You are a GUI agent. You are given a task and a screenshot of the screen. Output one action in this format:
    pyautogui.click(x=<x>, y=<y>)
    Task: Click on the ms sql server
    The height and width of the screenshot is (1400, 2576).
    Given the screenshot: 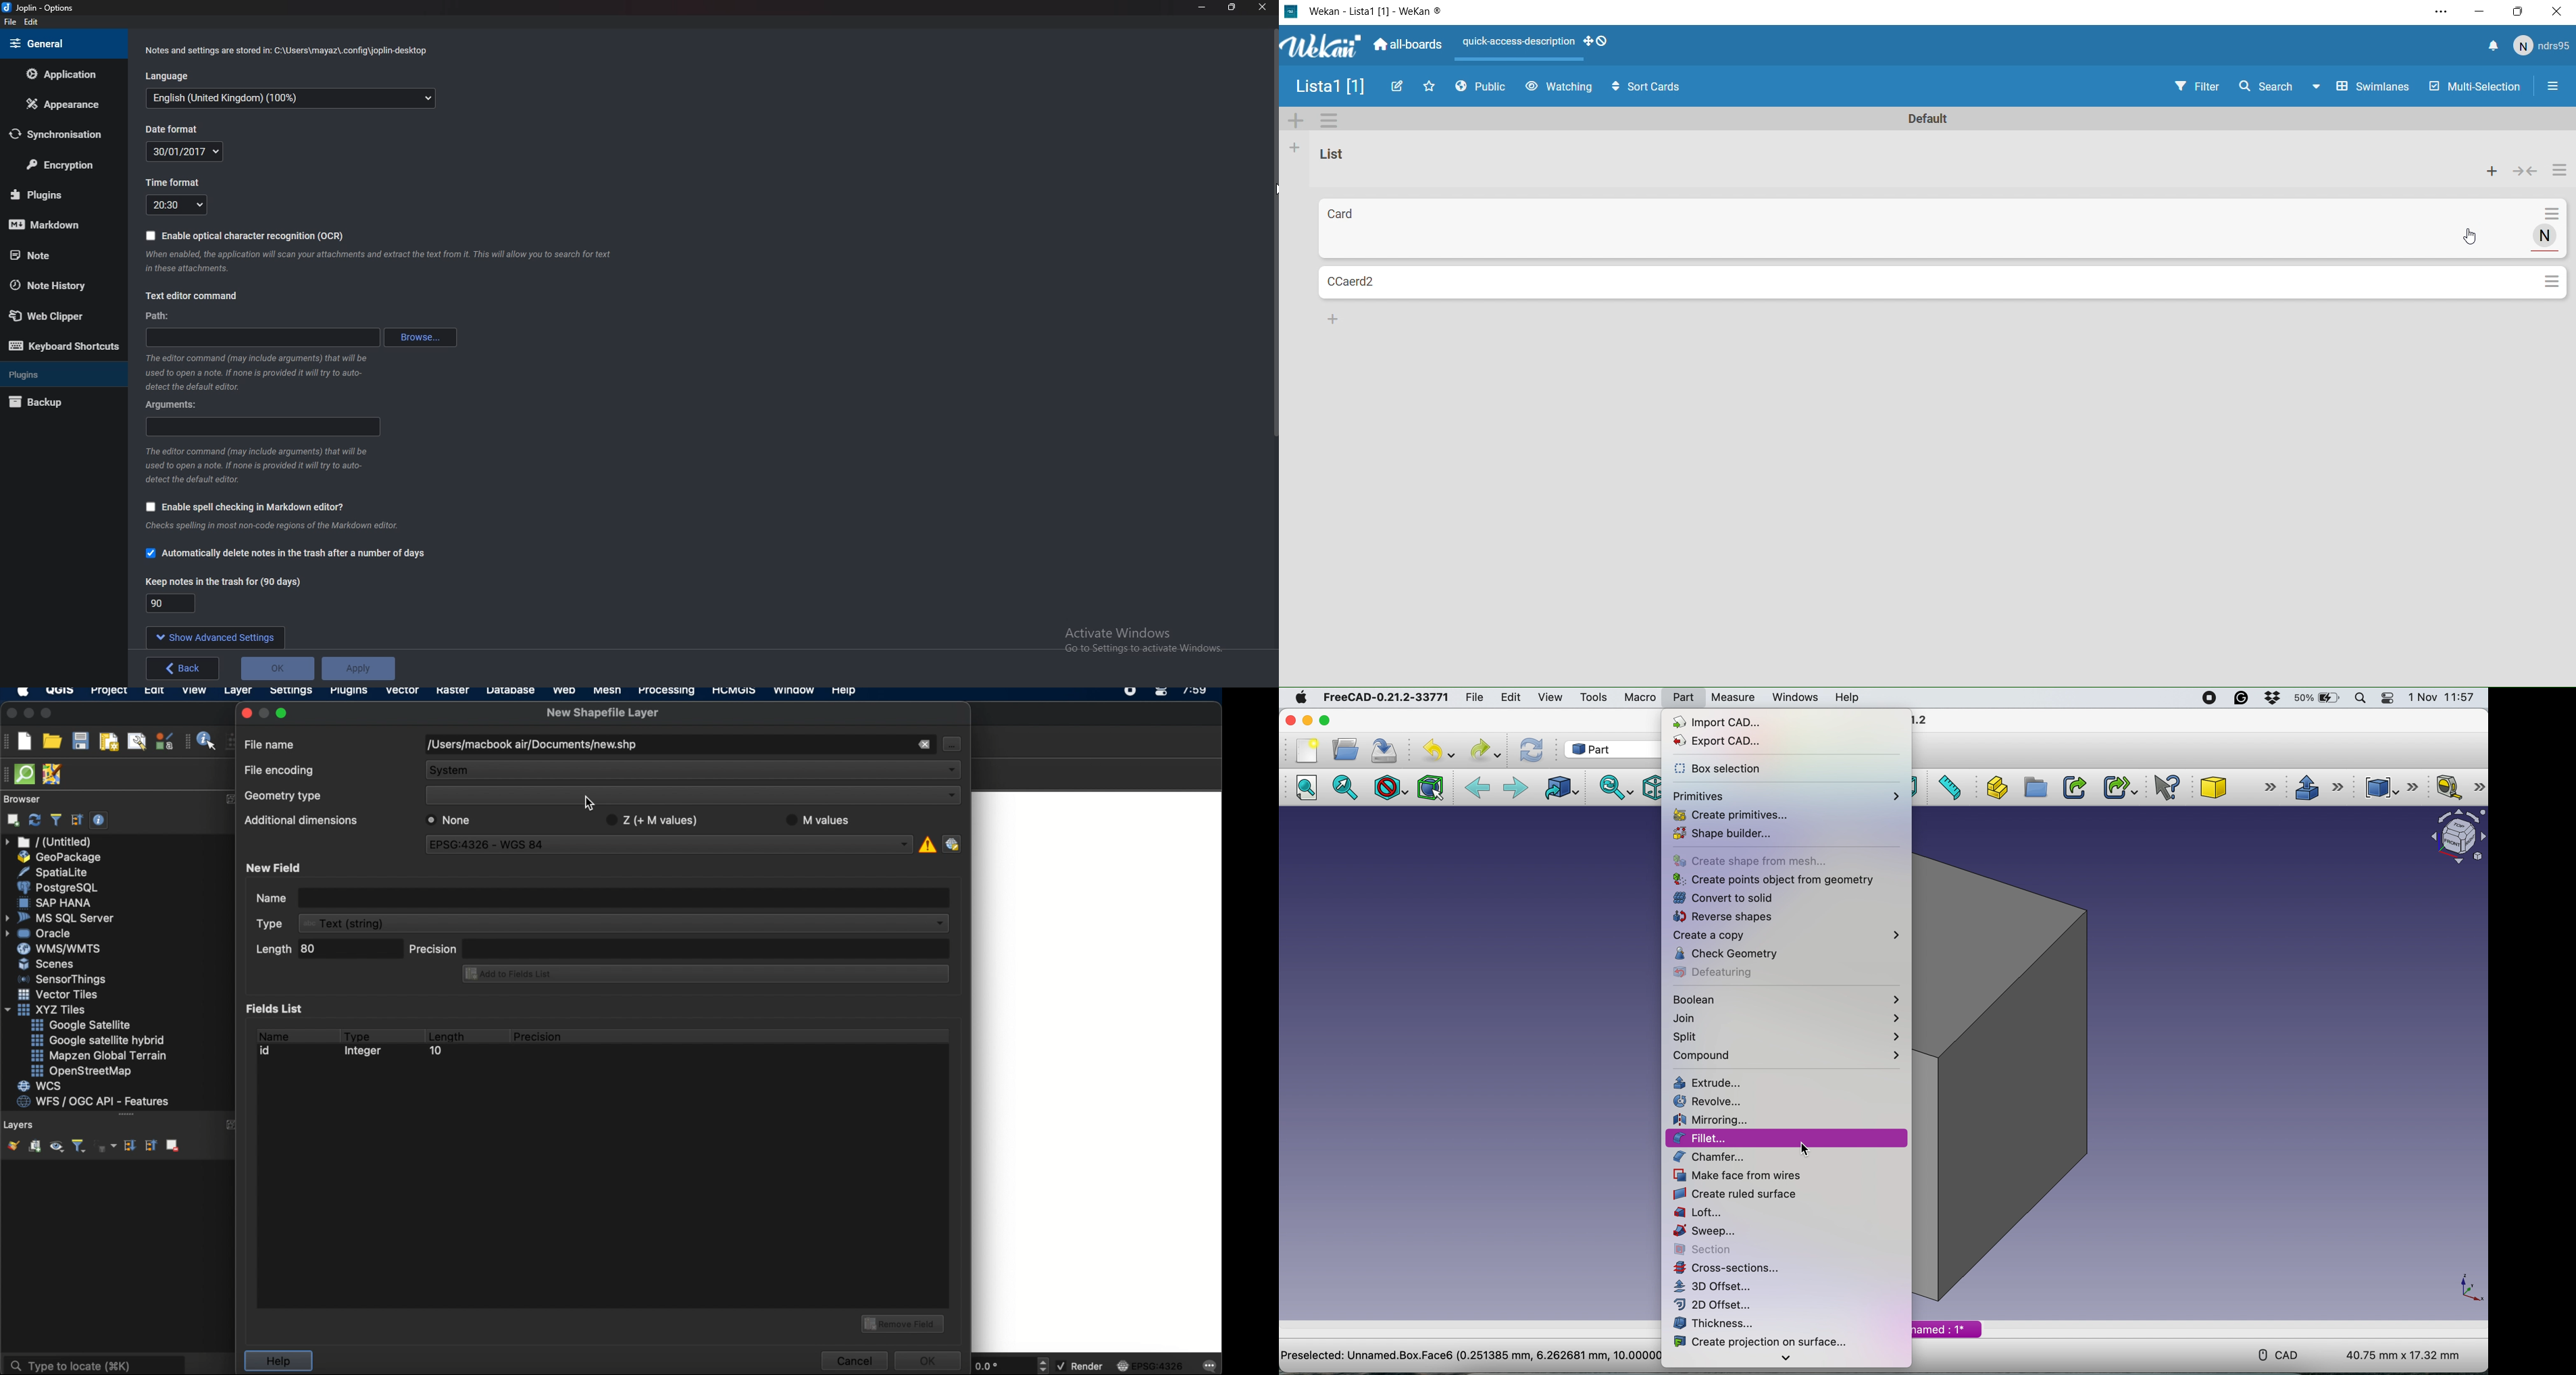 What is the action you would take?
    pyautogui.click(x=62, y=917)
    